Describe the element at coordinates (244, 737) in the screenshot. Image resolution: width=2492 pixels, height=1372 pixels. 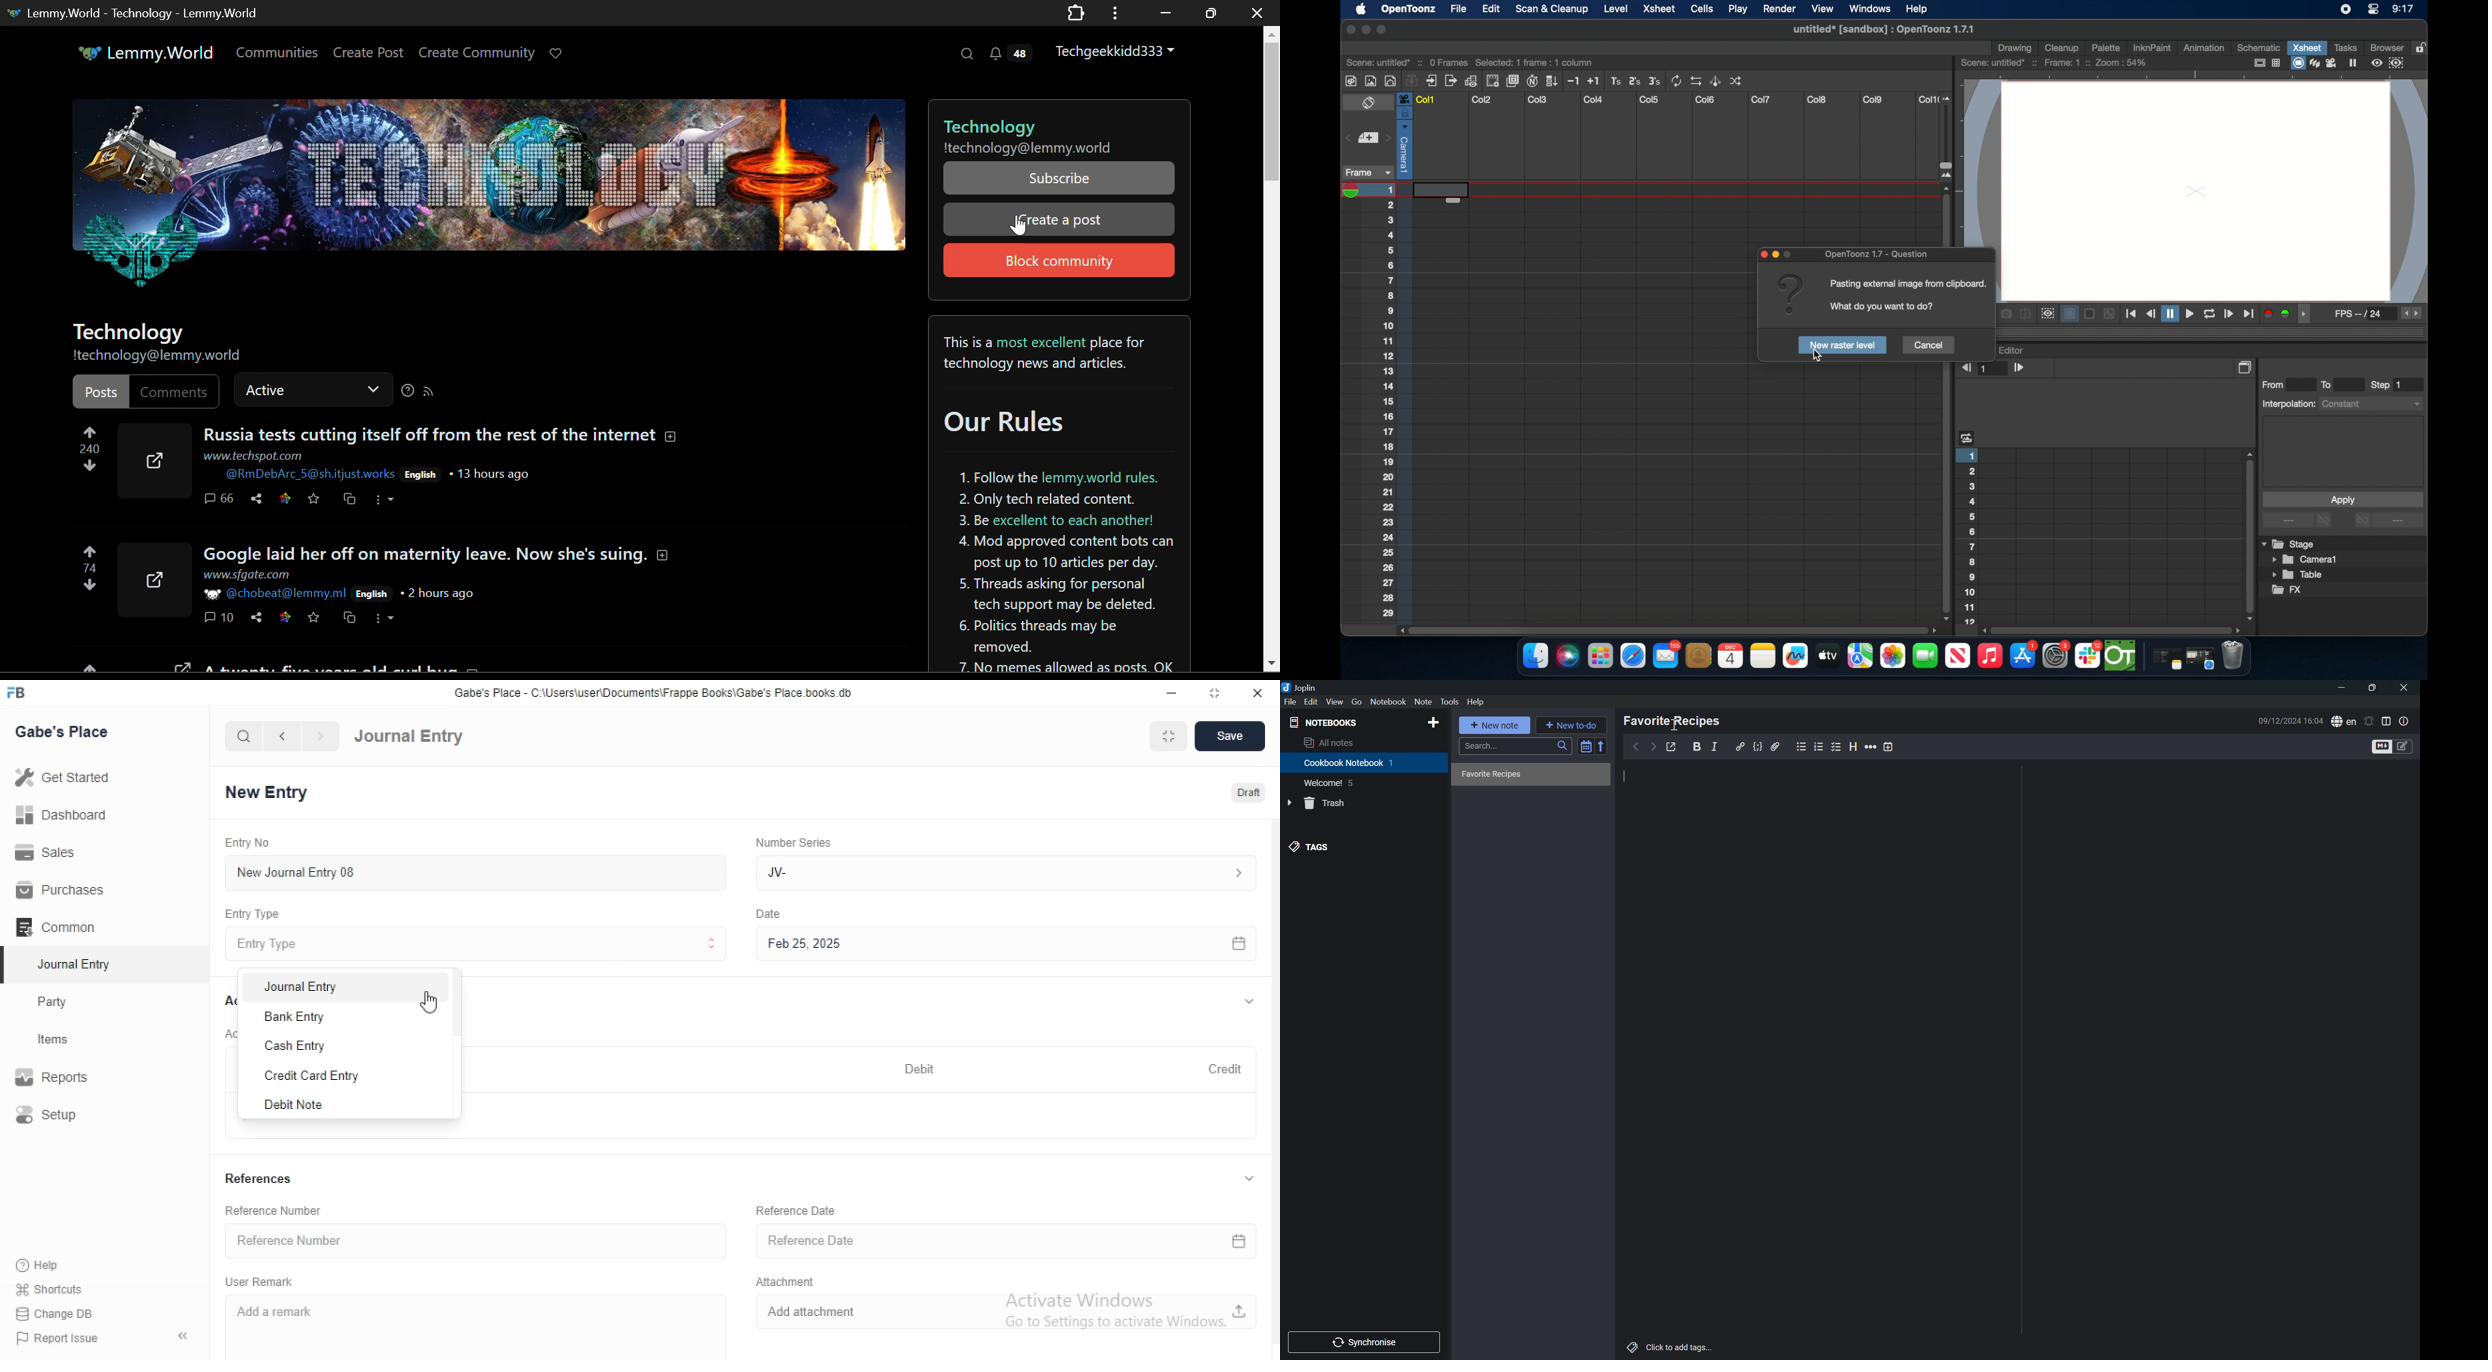
I see `search` at that location.